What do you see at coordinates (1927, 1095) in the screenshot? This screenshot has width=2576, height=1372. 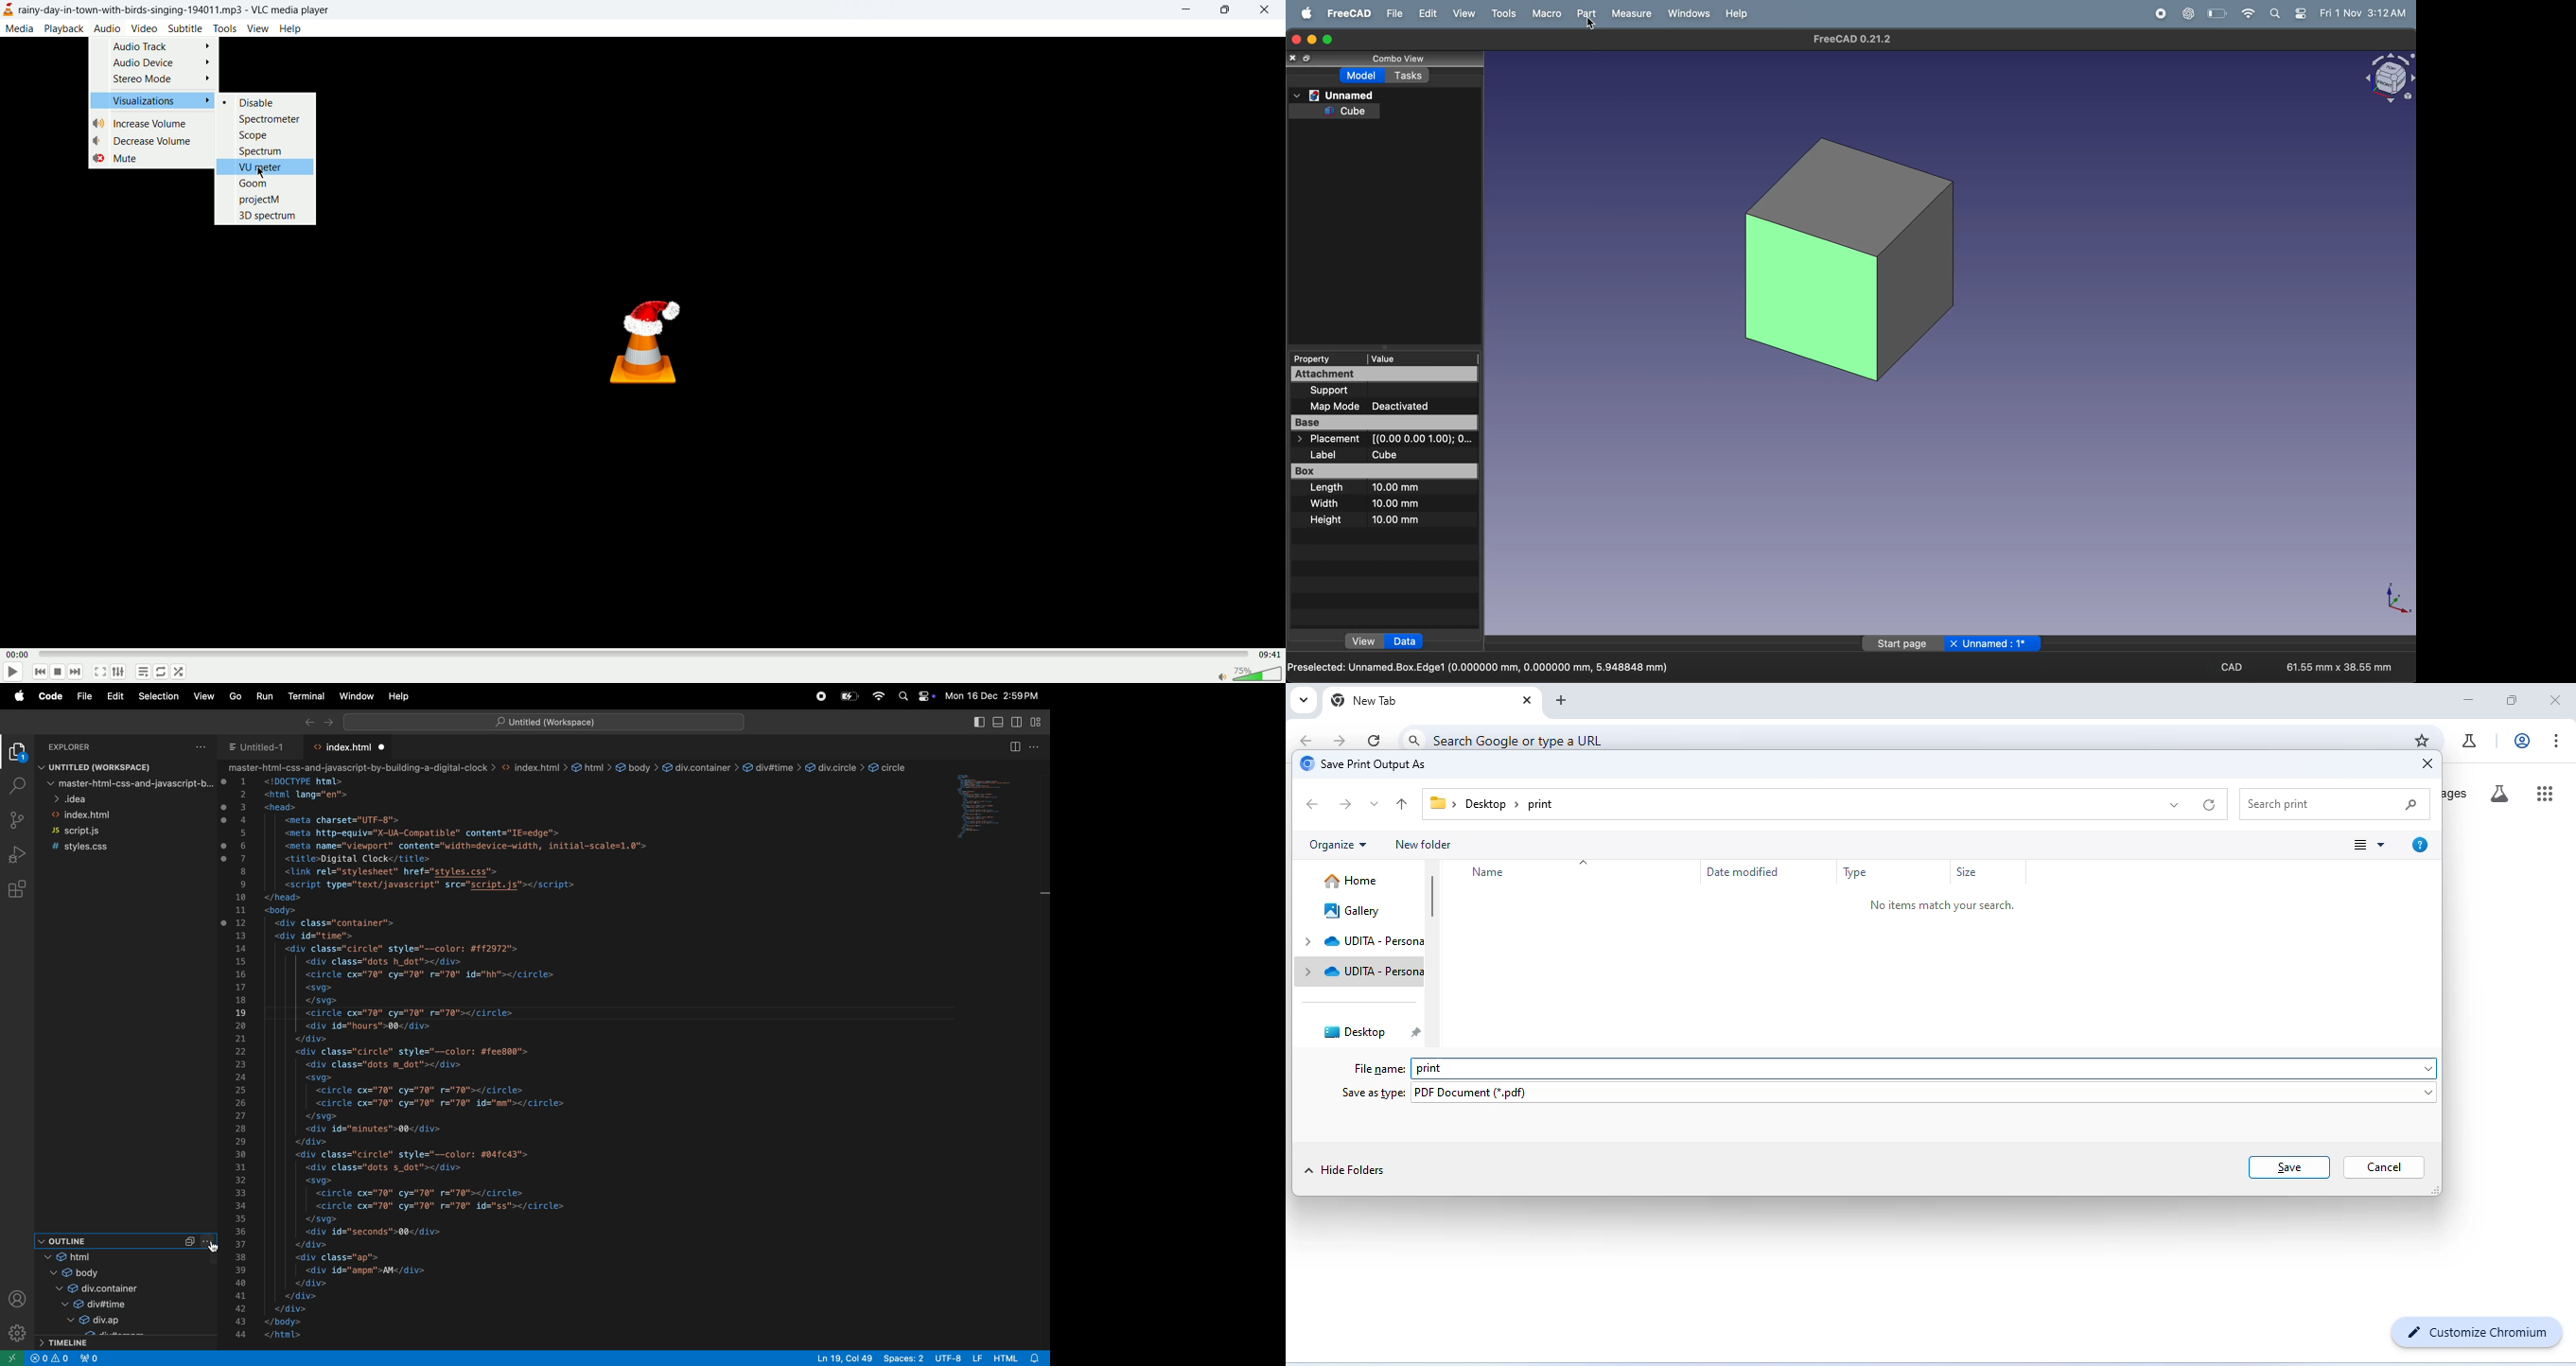 I see `pdf document` at bounding box center [1927, 1095].